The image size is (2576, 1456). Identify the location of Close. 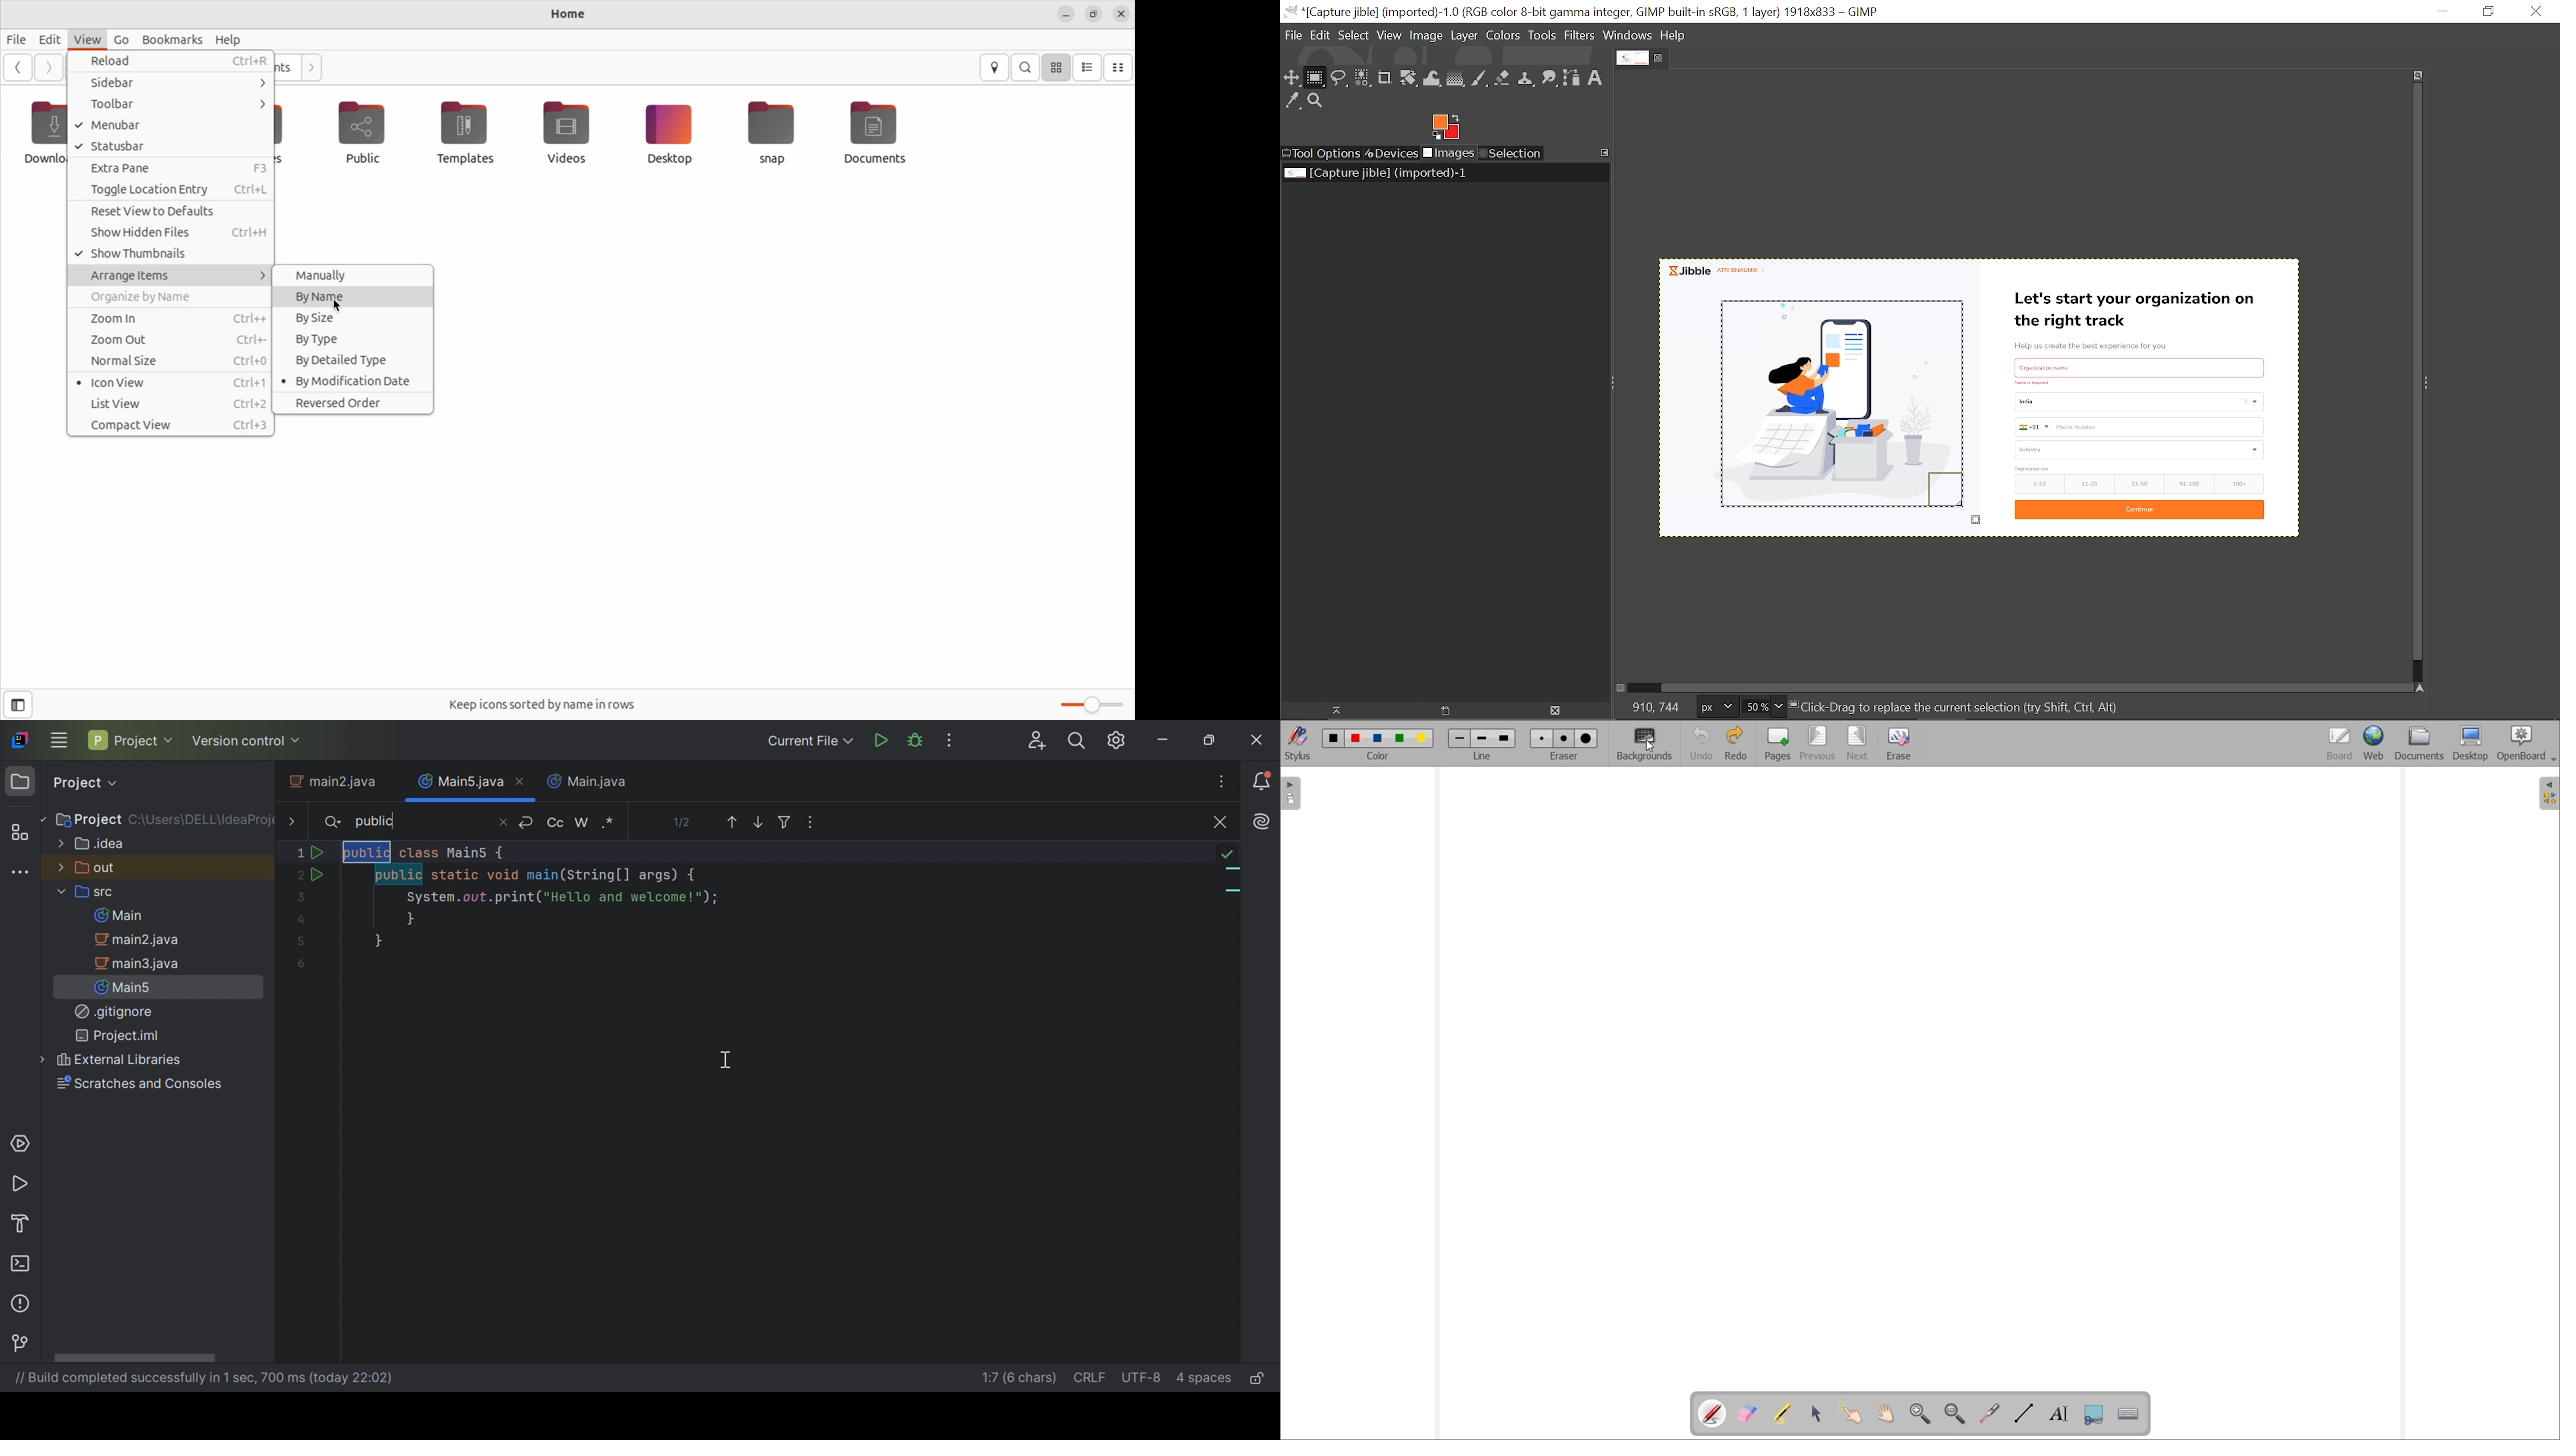
(522, 781).